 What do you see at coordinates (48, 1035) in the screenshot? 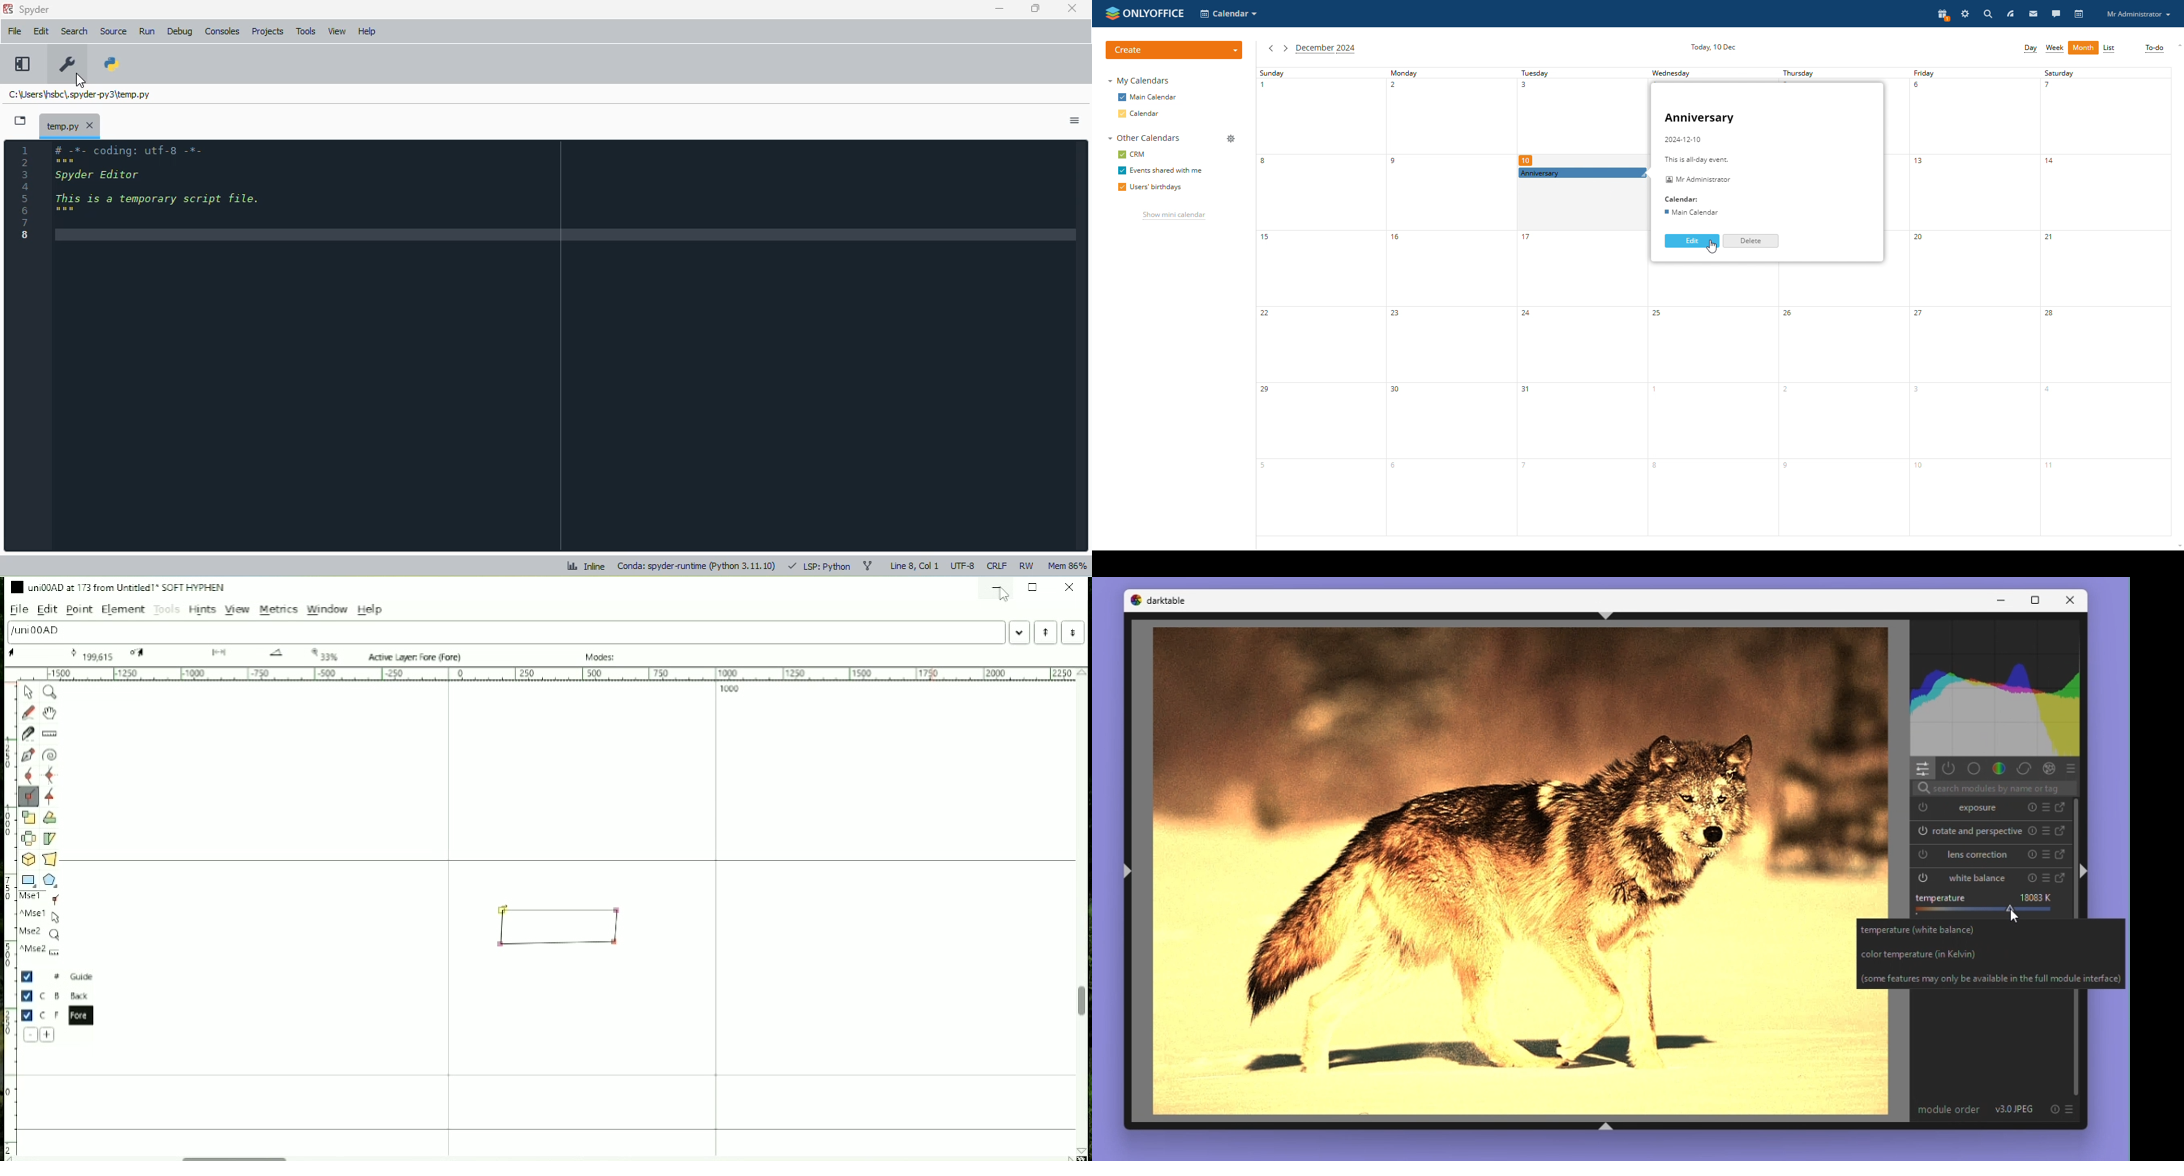
I see `Add a new layer` at bounding box center [48, 1035].